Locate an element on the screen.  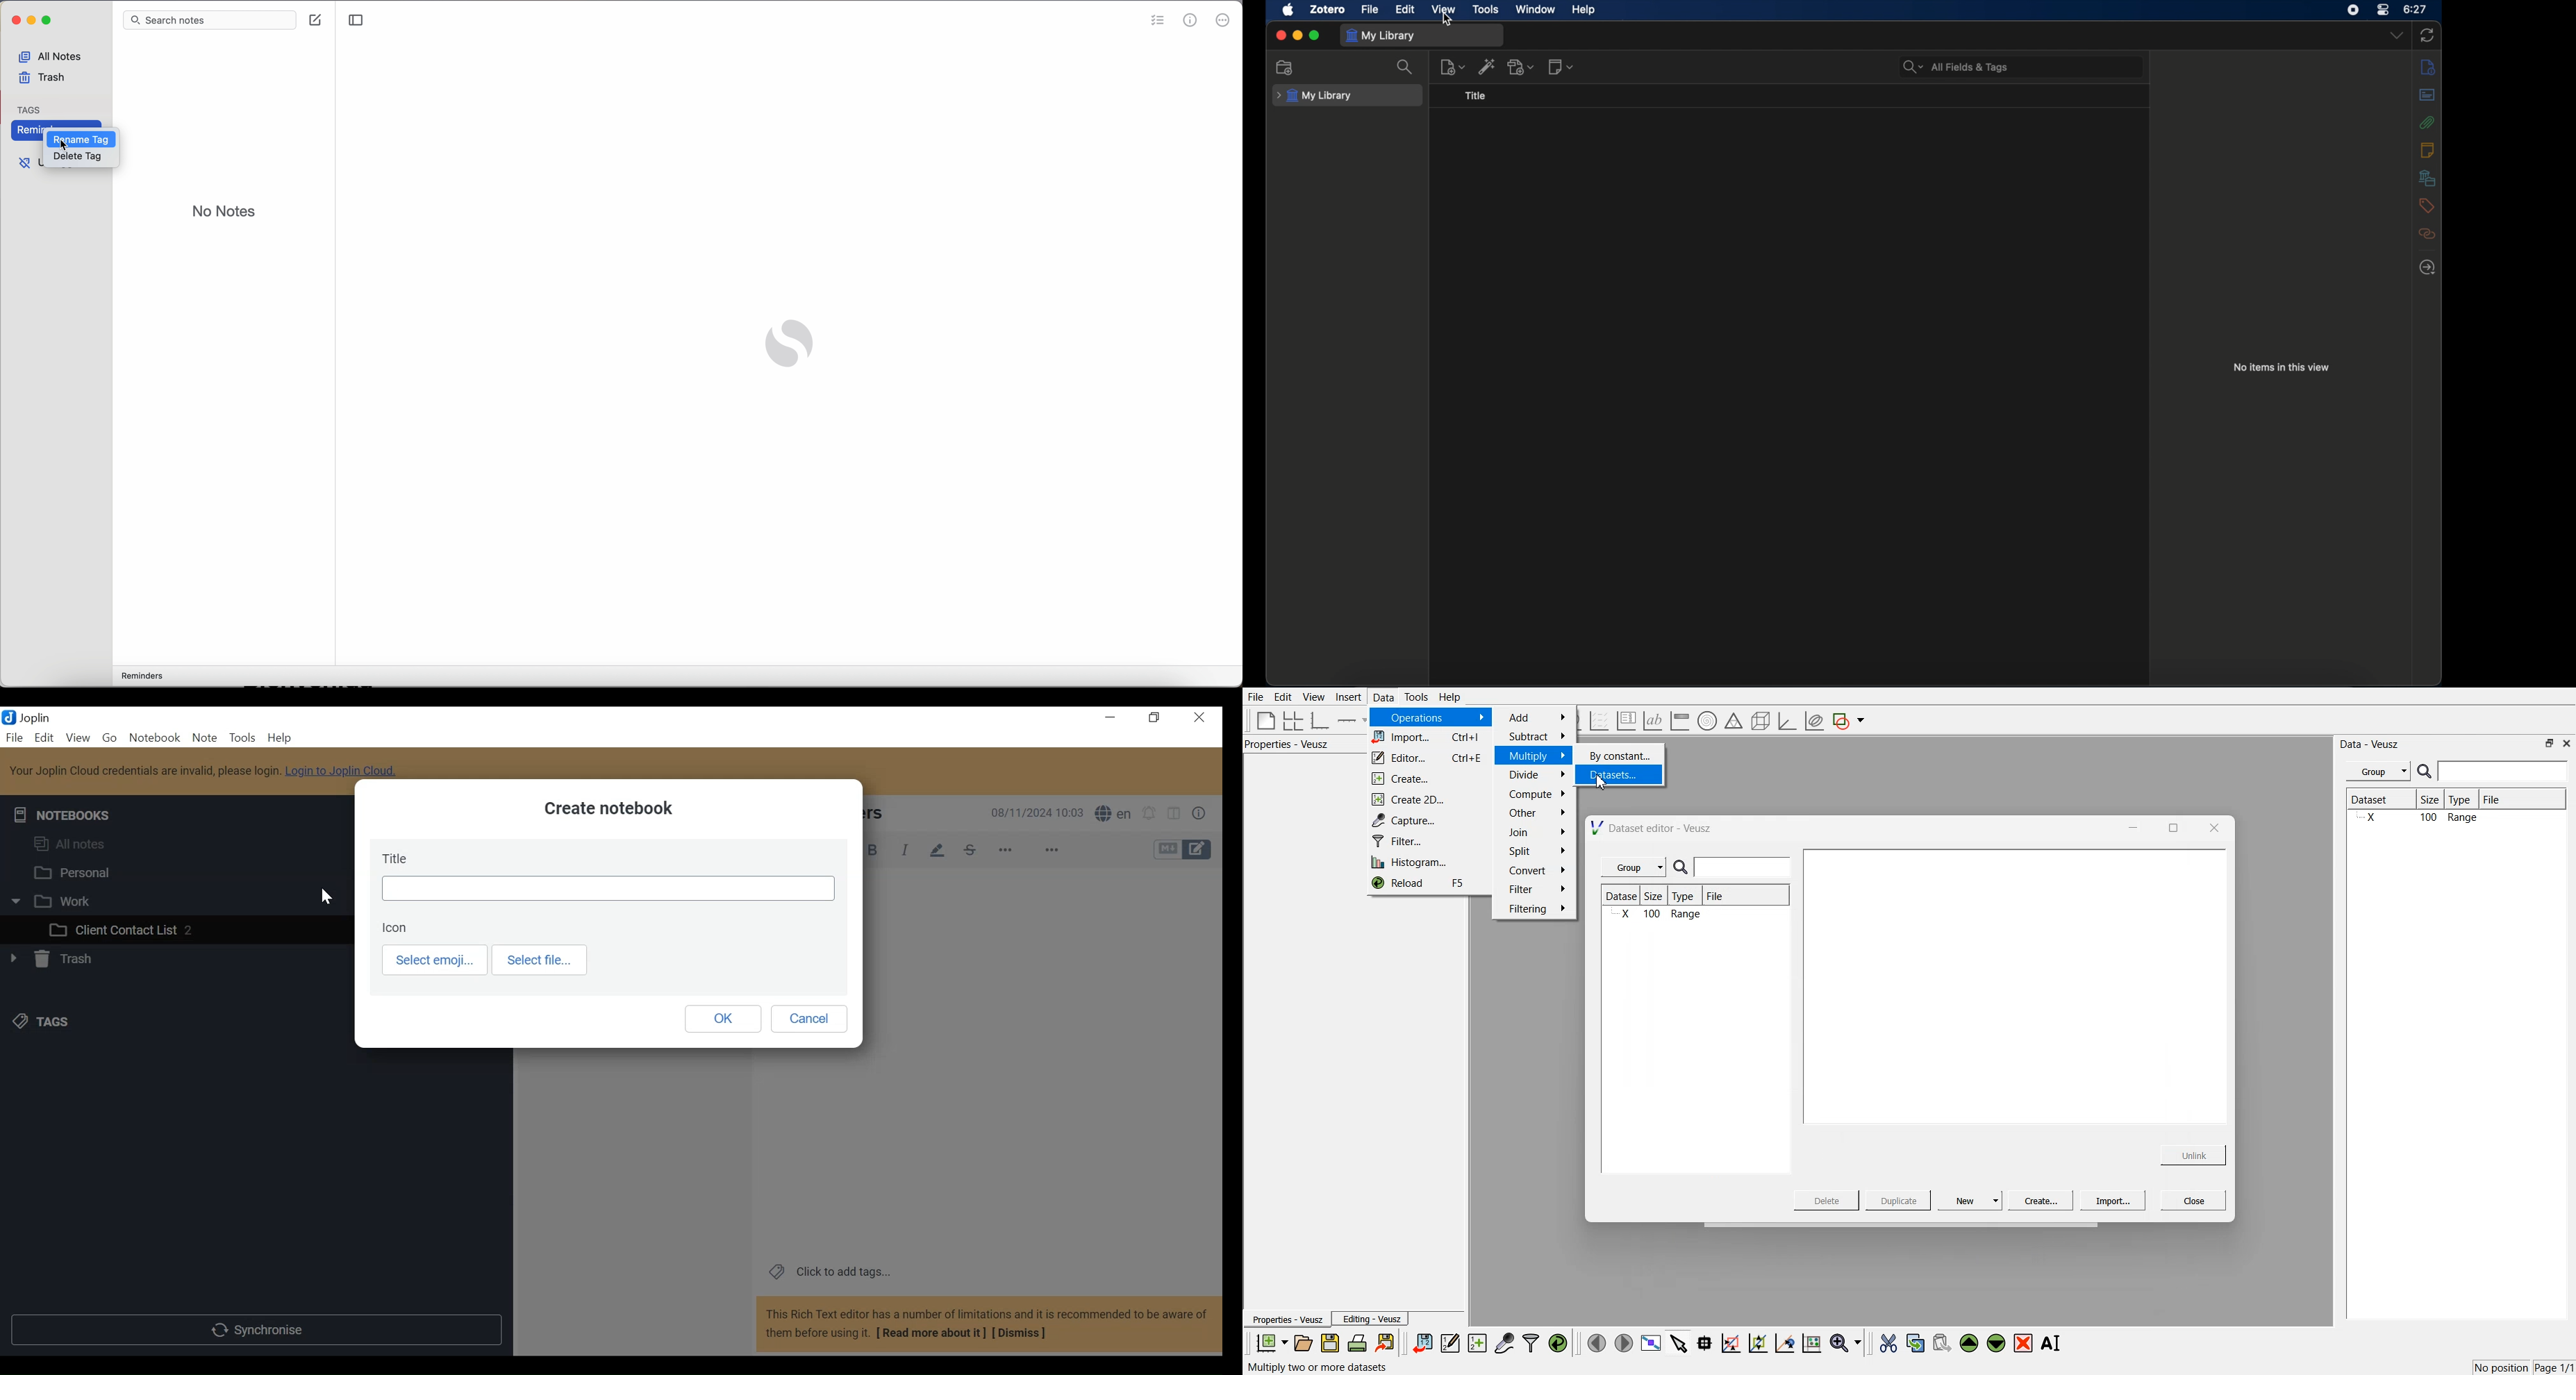
08/11/2024 10:03 is located at coordinates (1031, 813).